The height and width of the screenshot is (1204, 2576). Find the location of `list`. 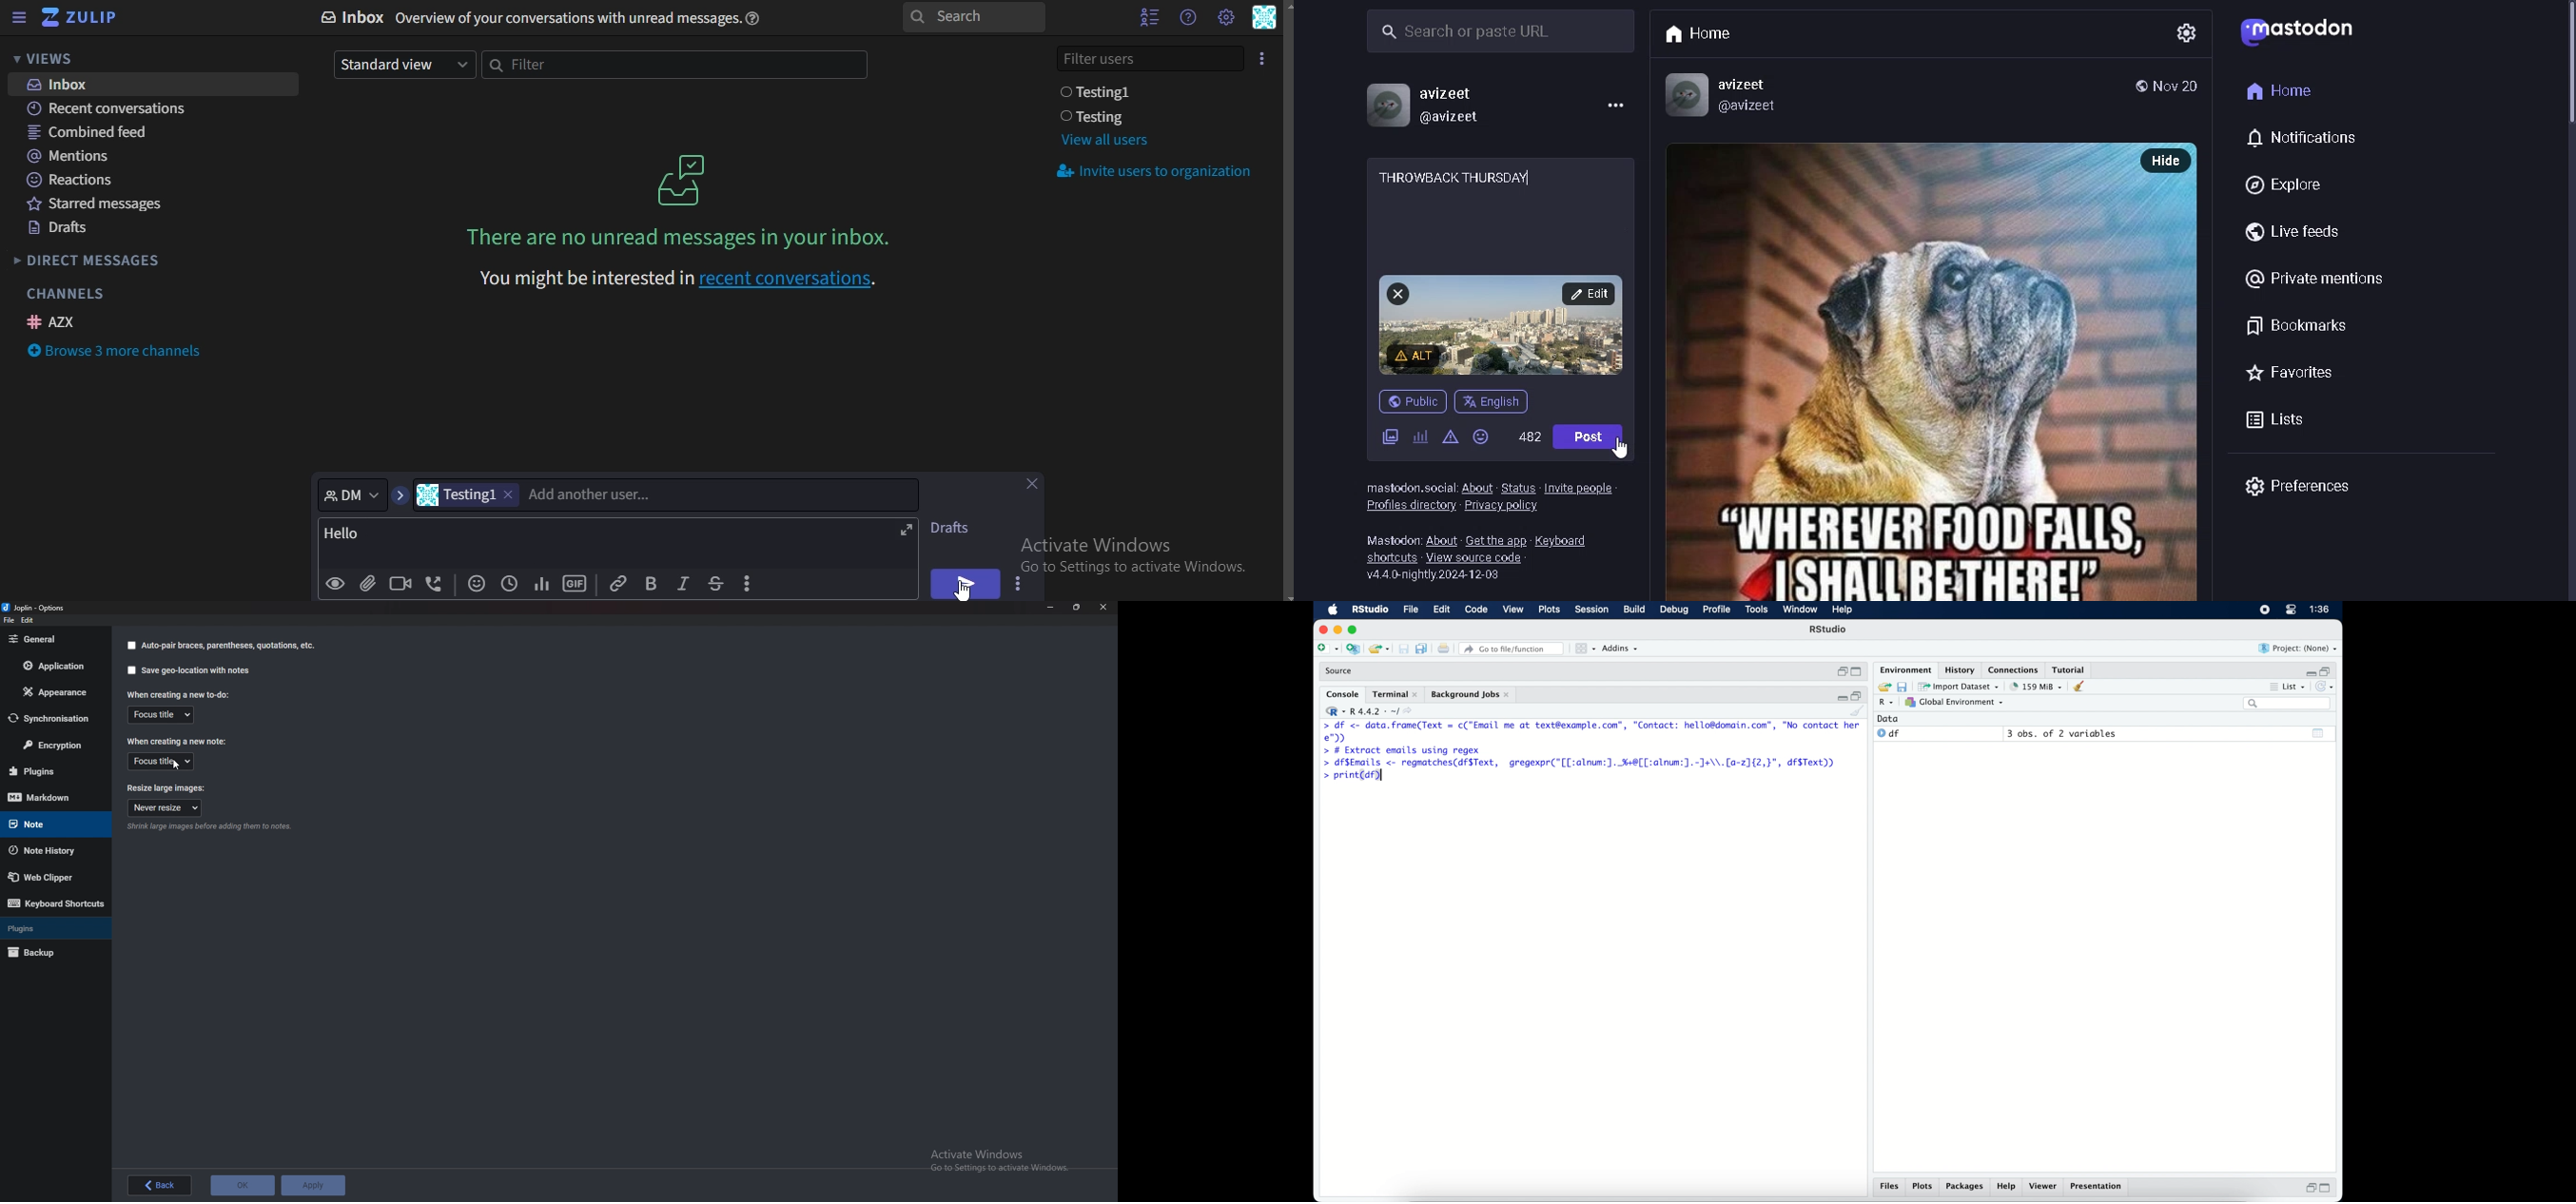

list is located at coordinates (2291, 687).